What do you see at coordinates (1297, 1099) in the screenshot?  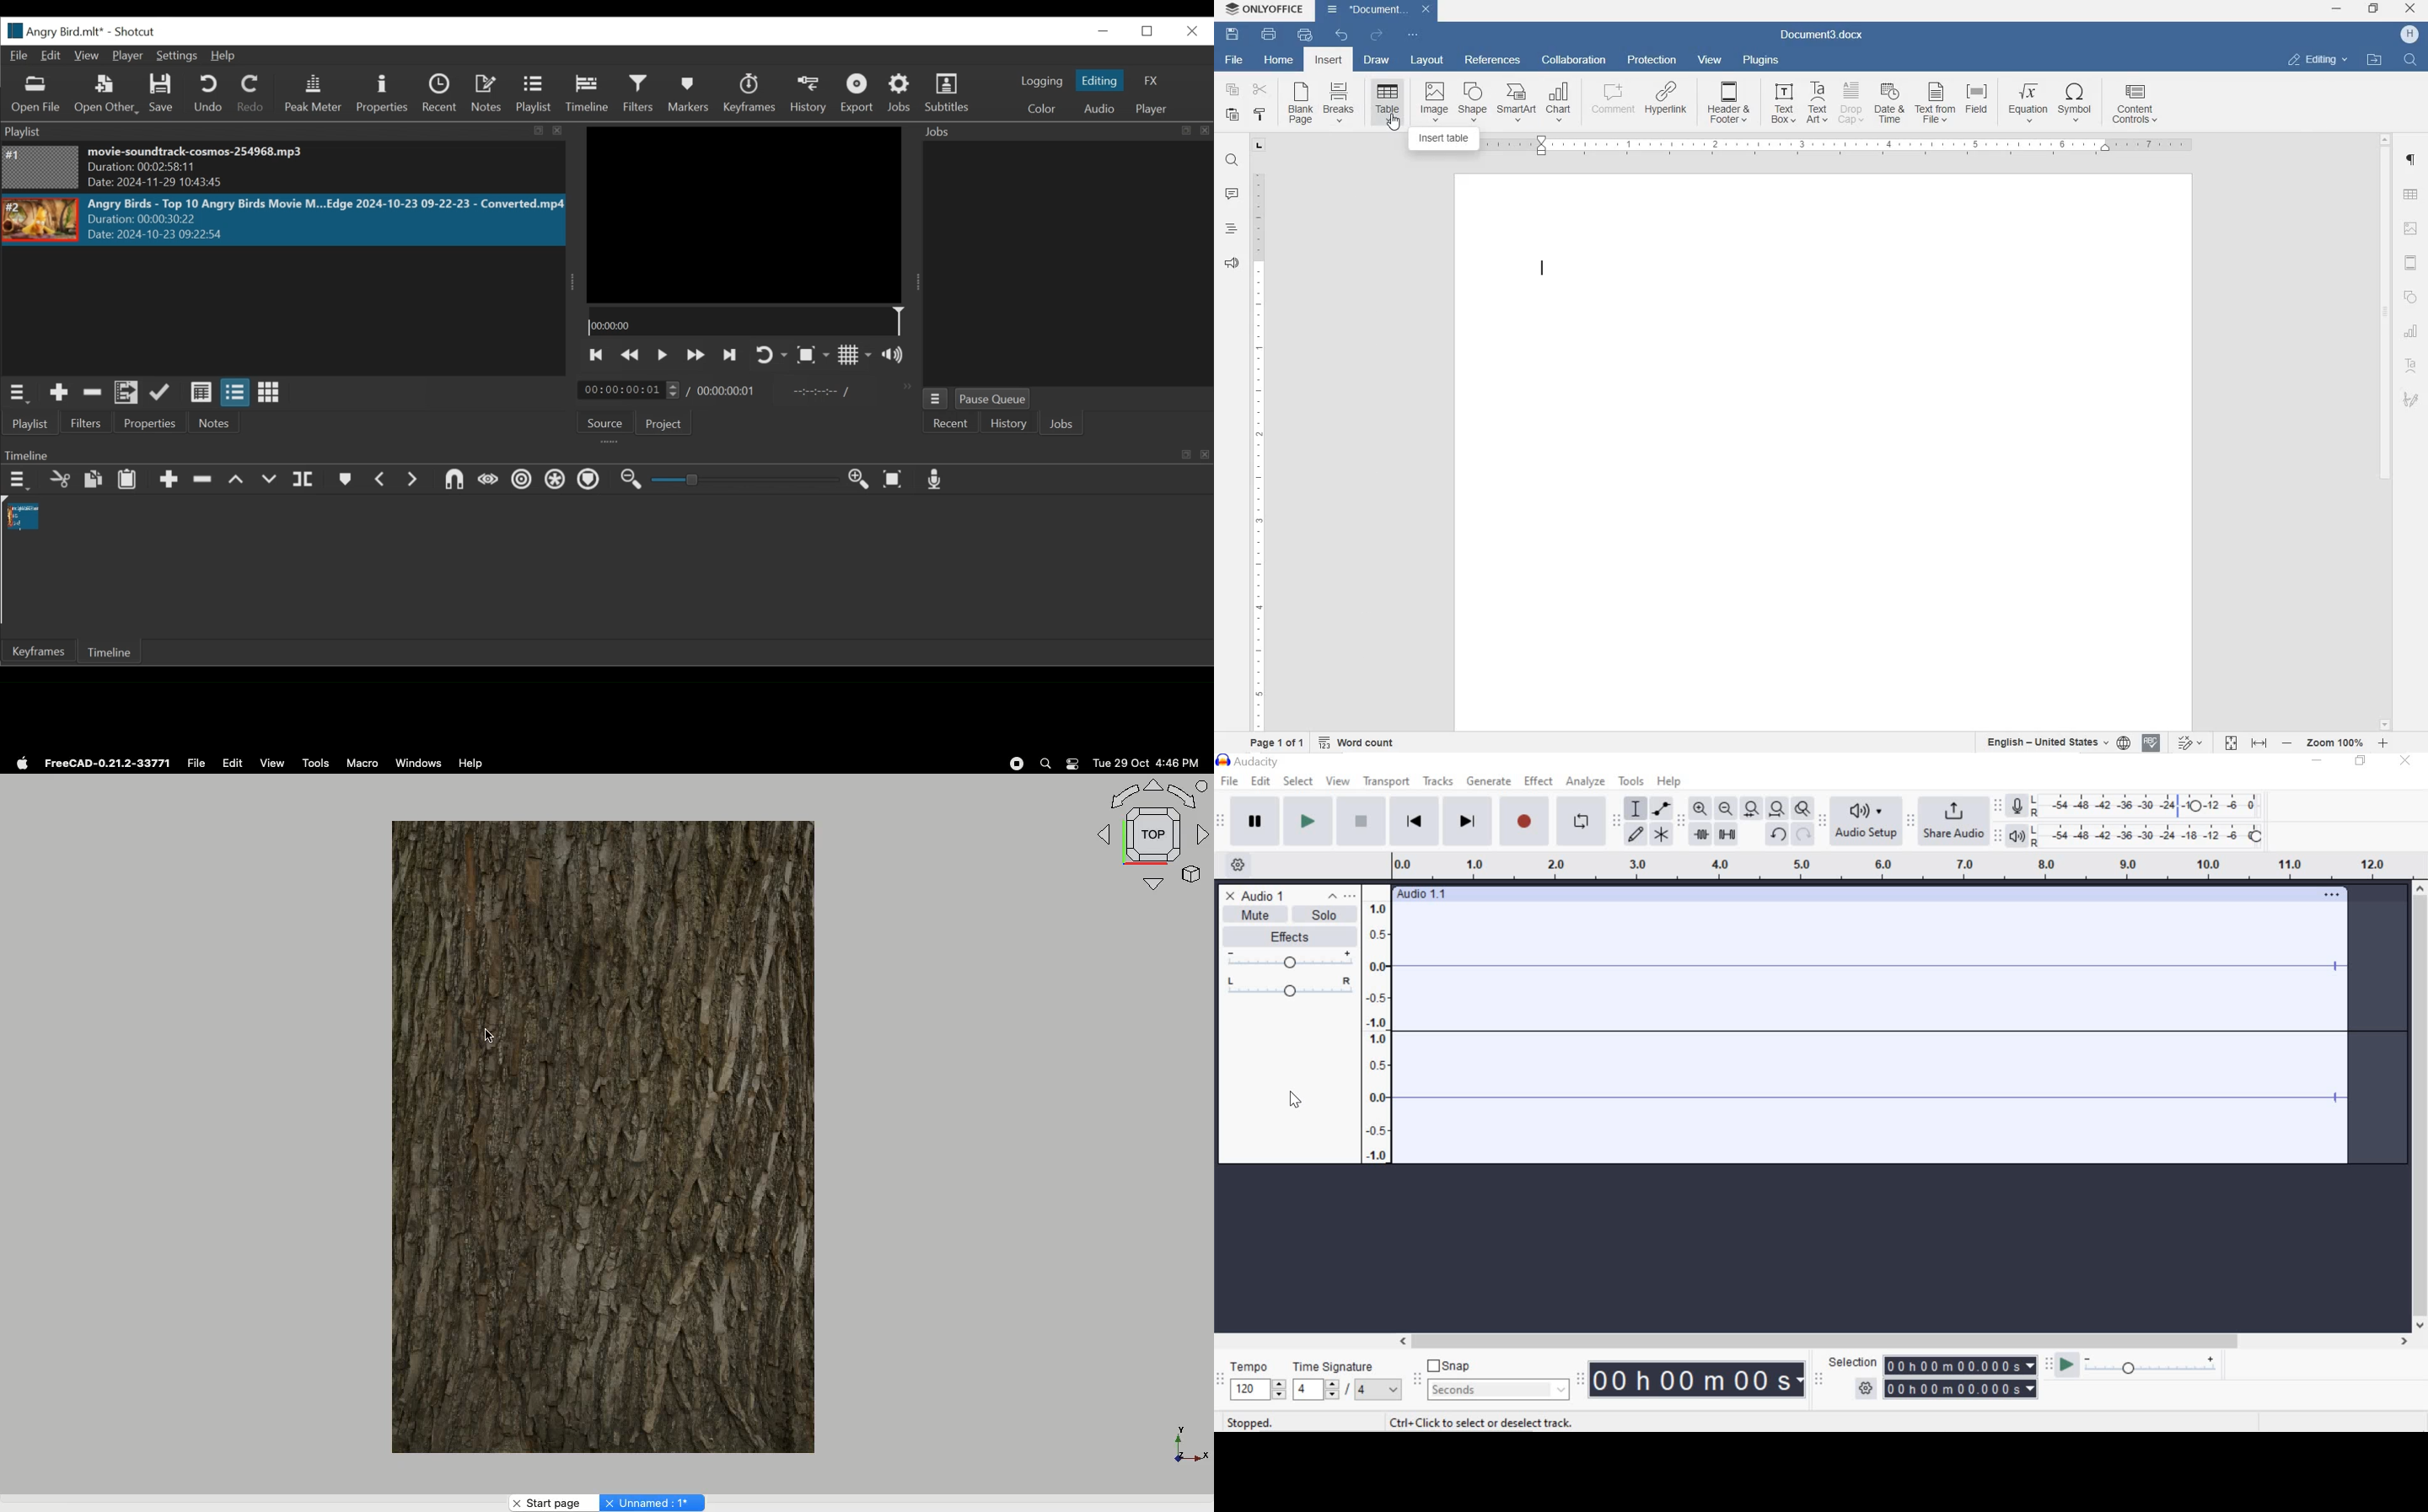 I see `cursor` at bounding box center [1297, 1099].